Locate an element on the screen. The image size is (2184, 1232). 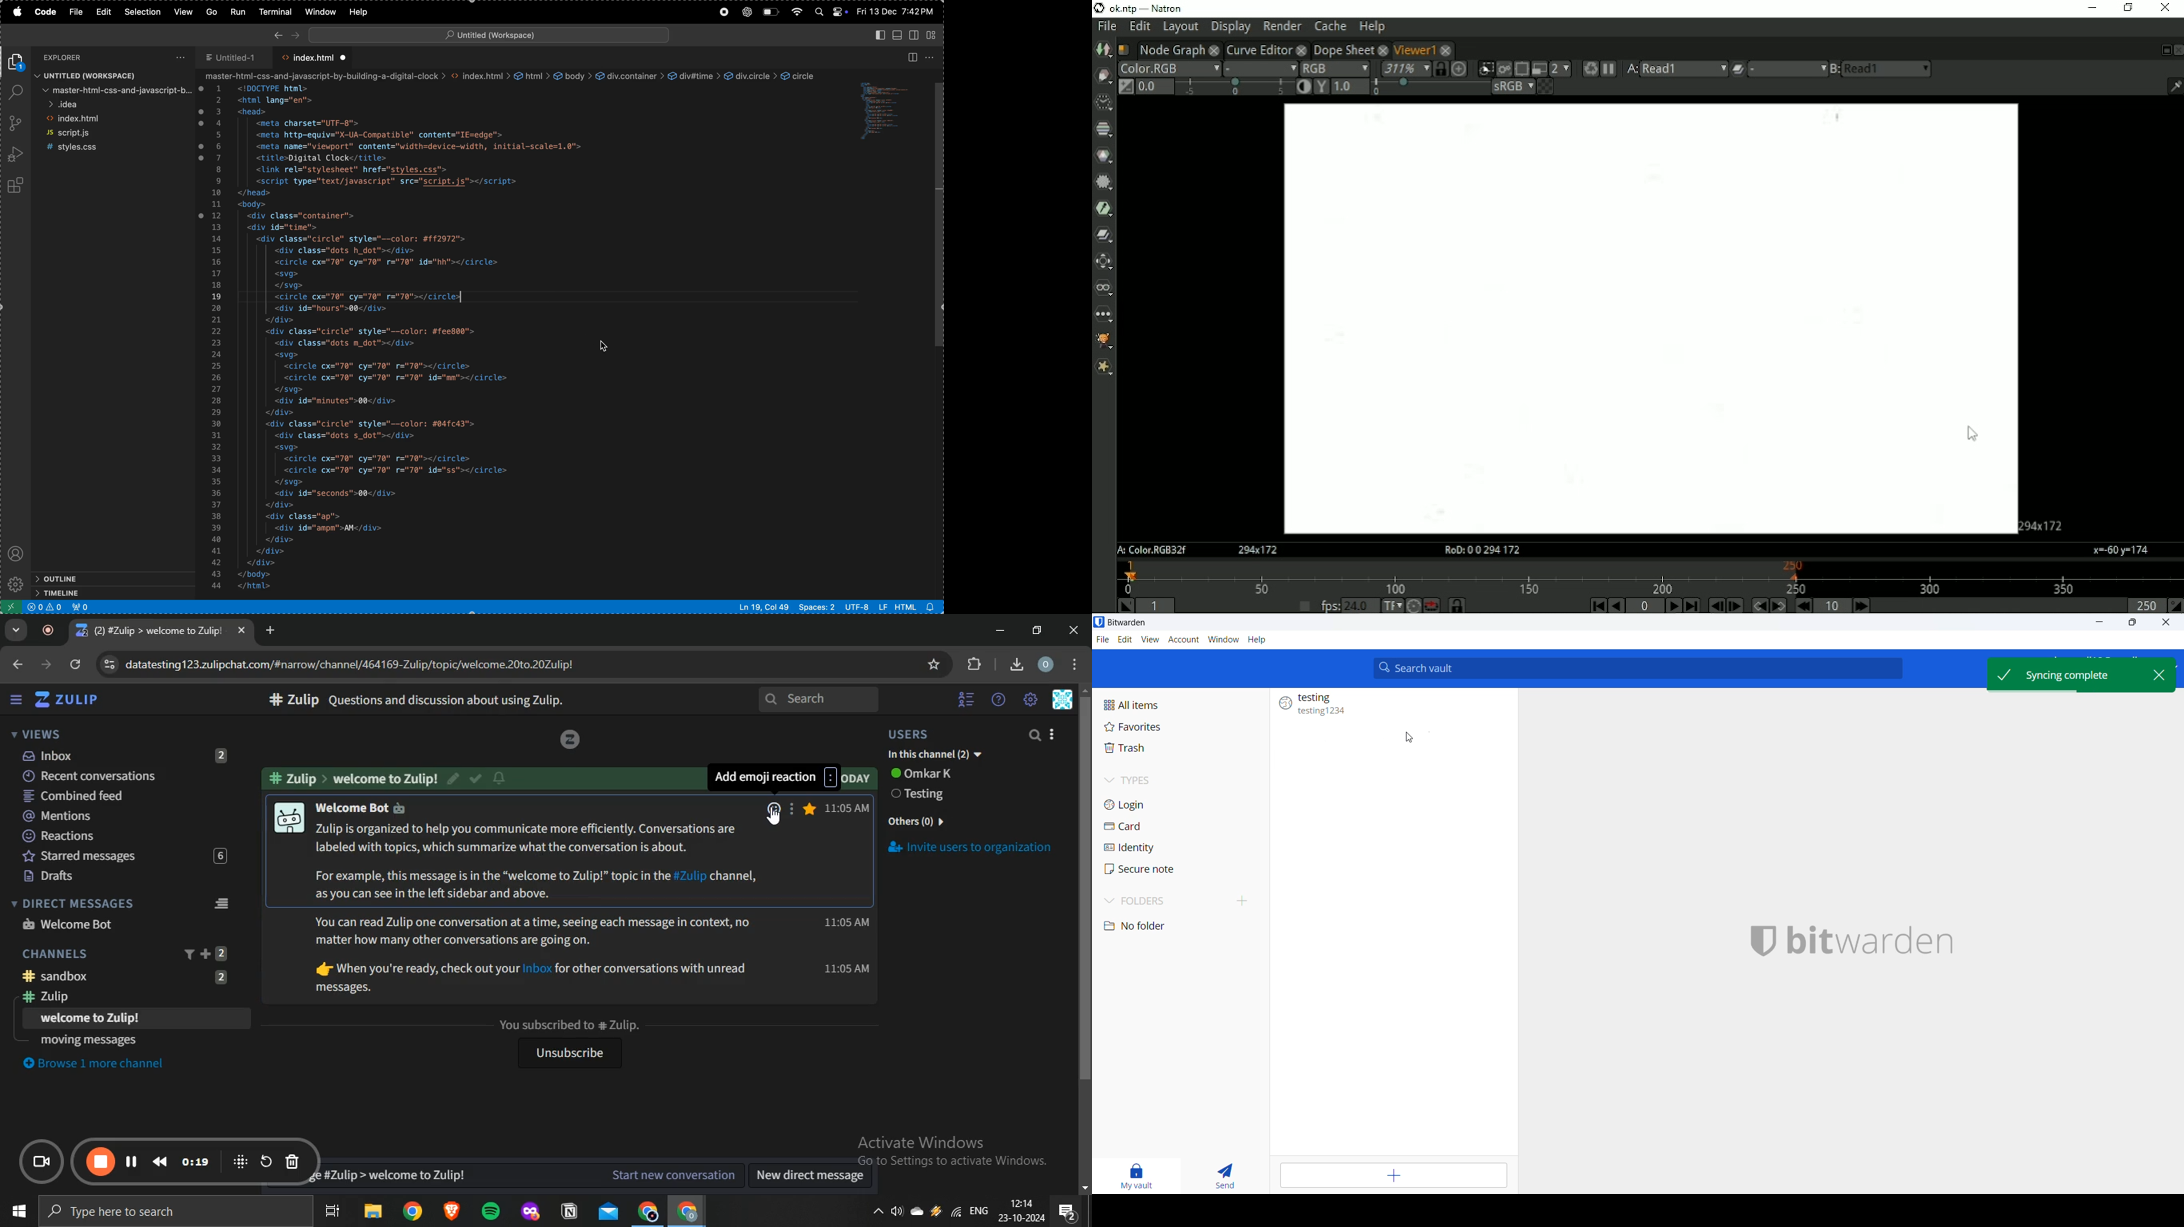
go to next page is located at coordinates (48, 664).